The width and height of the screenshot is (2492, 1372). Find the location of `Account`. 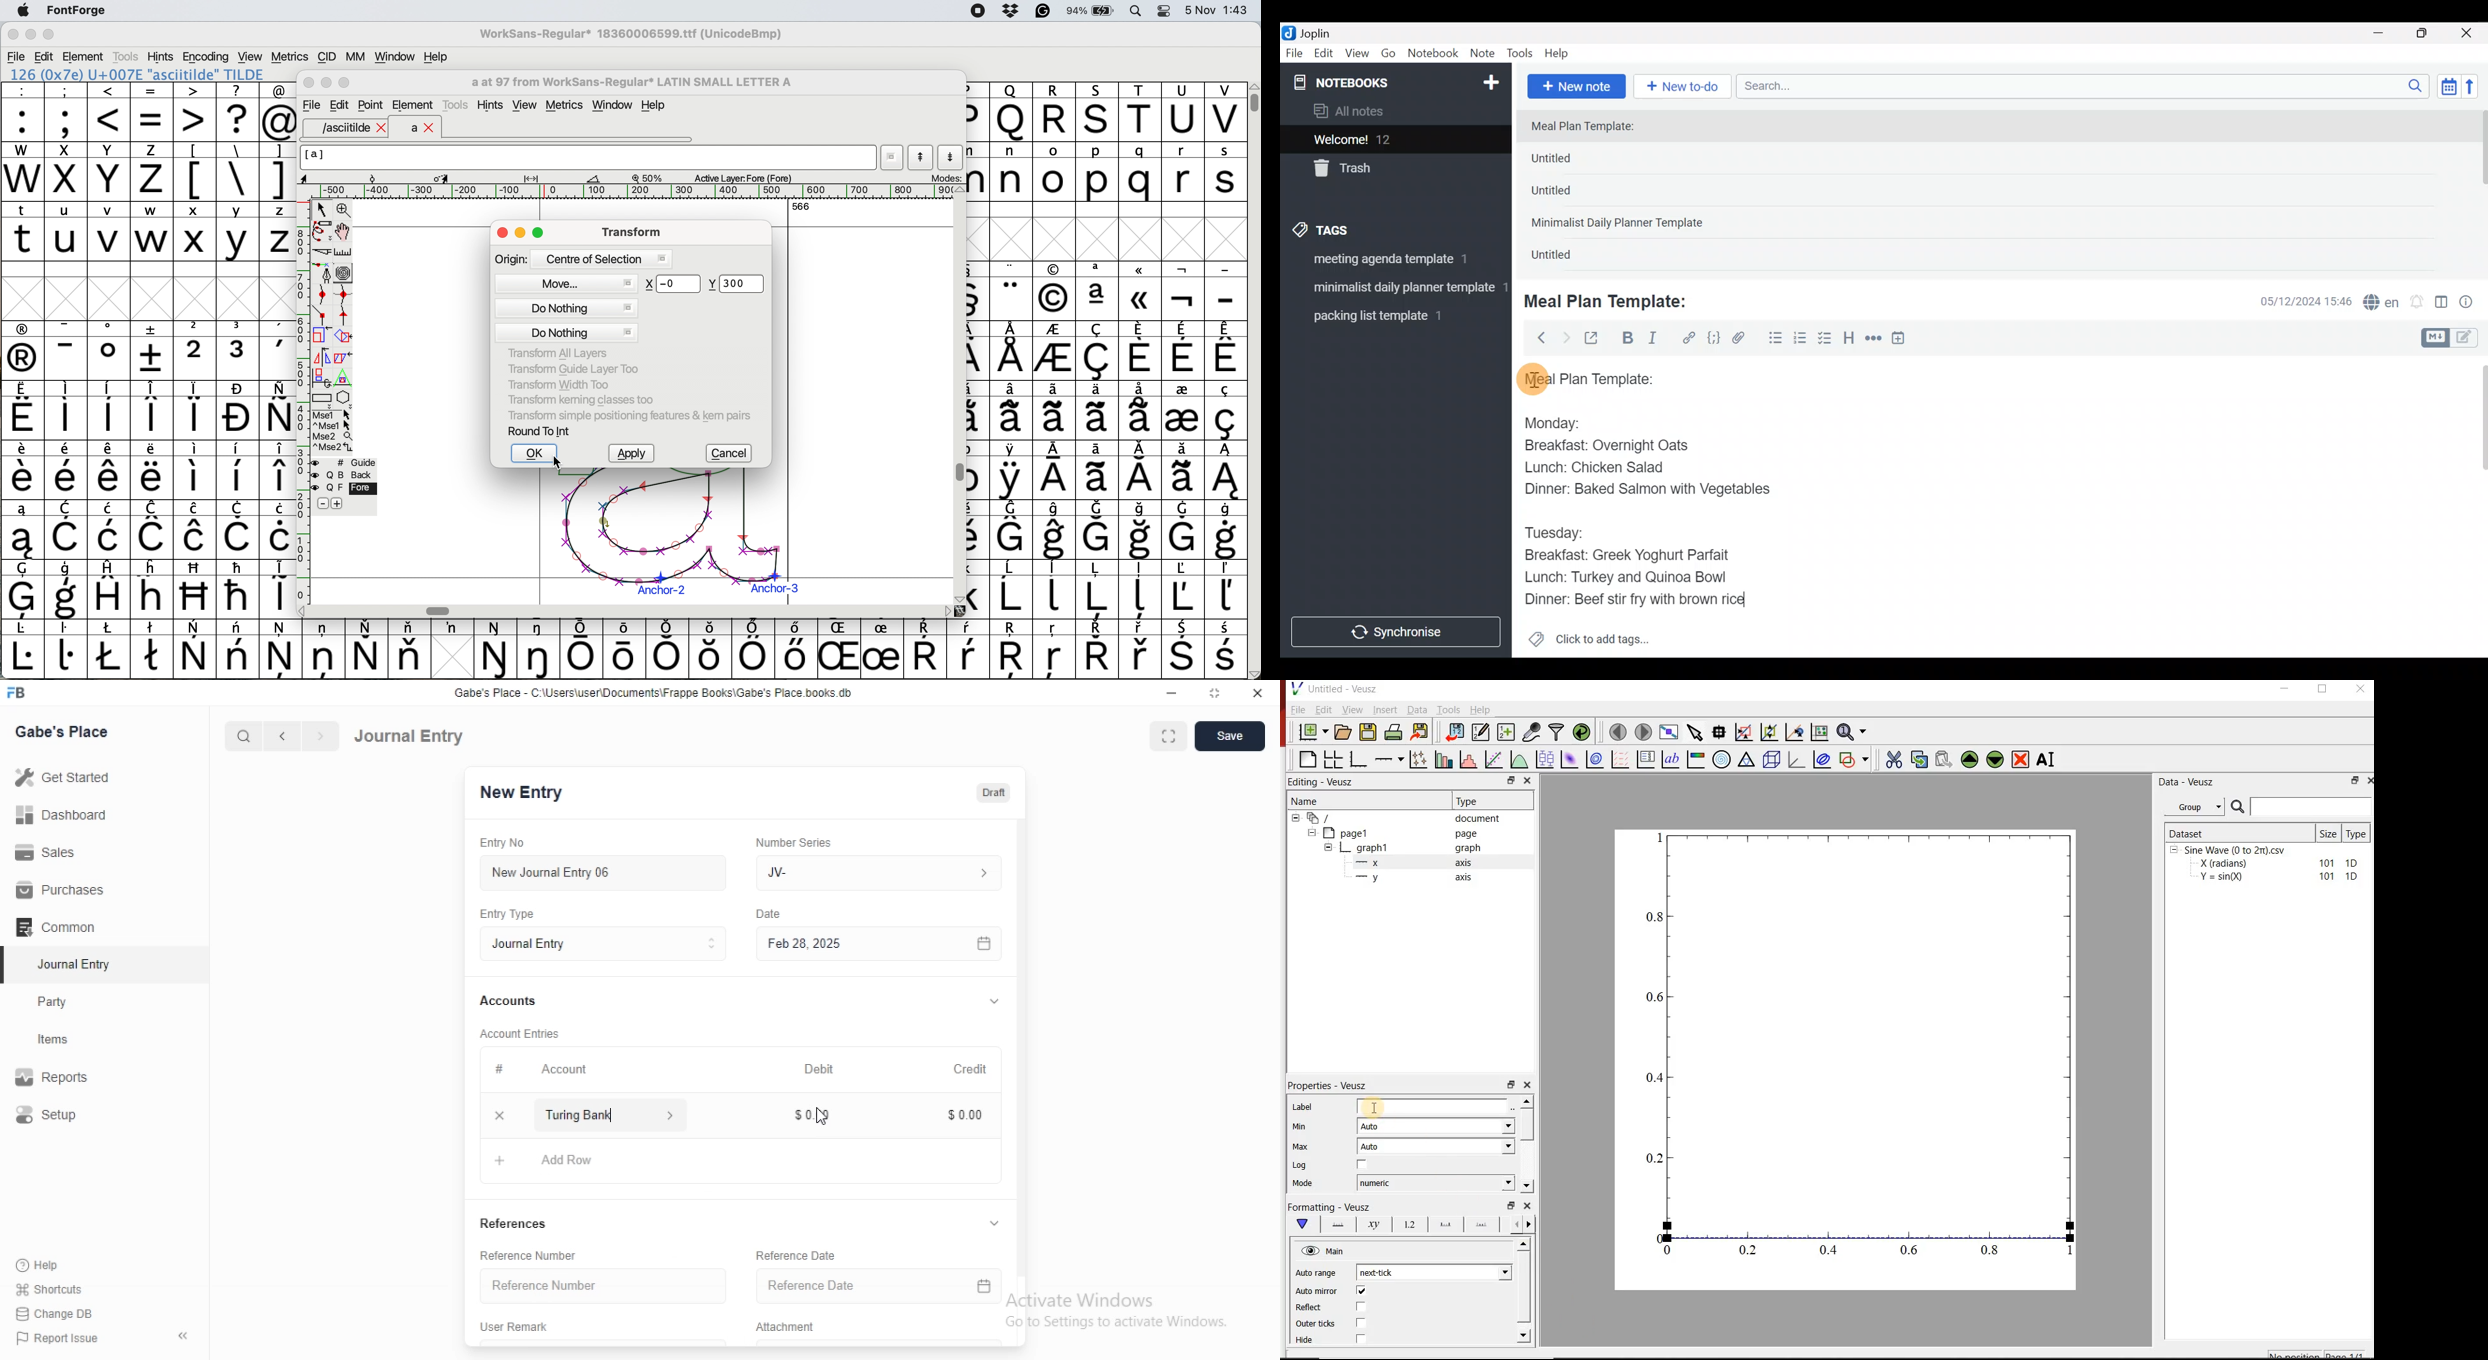

Account is located at coordinates (549, 1071).